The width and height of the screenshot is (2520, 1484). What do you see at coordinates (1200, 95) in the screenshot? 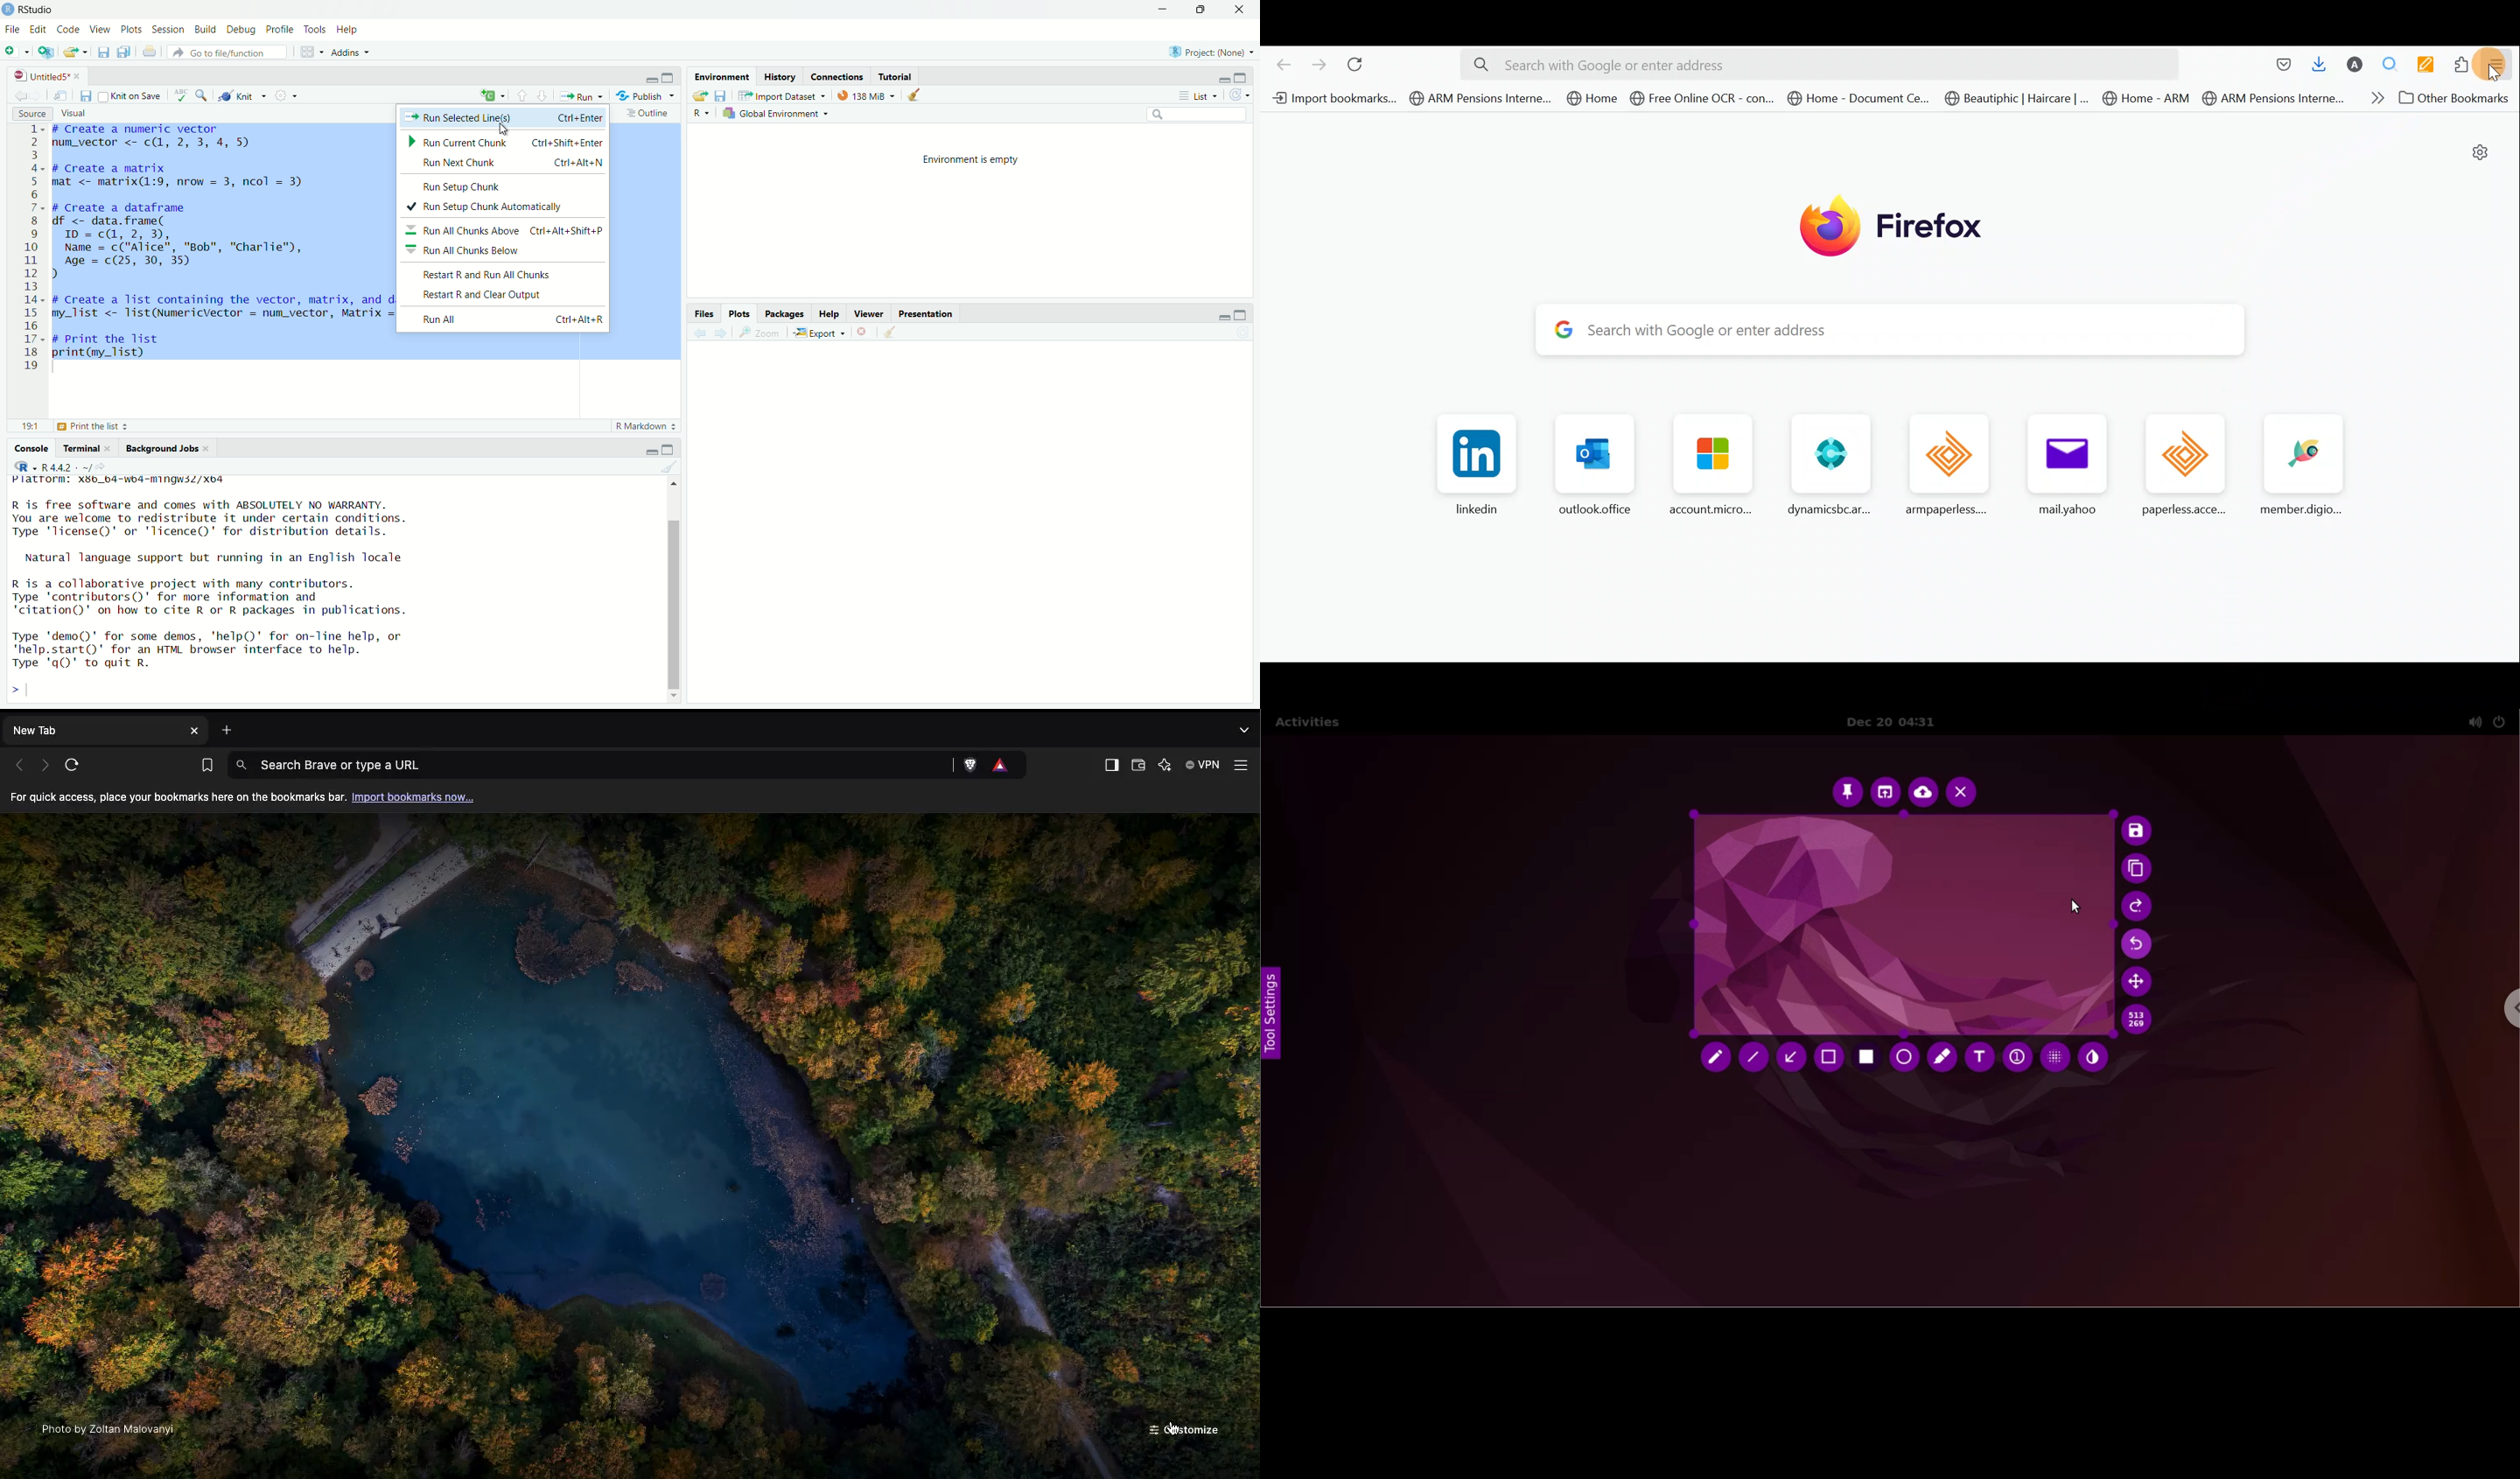
I see `List ~` at bounding box center [1200, 95].